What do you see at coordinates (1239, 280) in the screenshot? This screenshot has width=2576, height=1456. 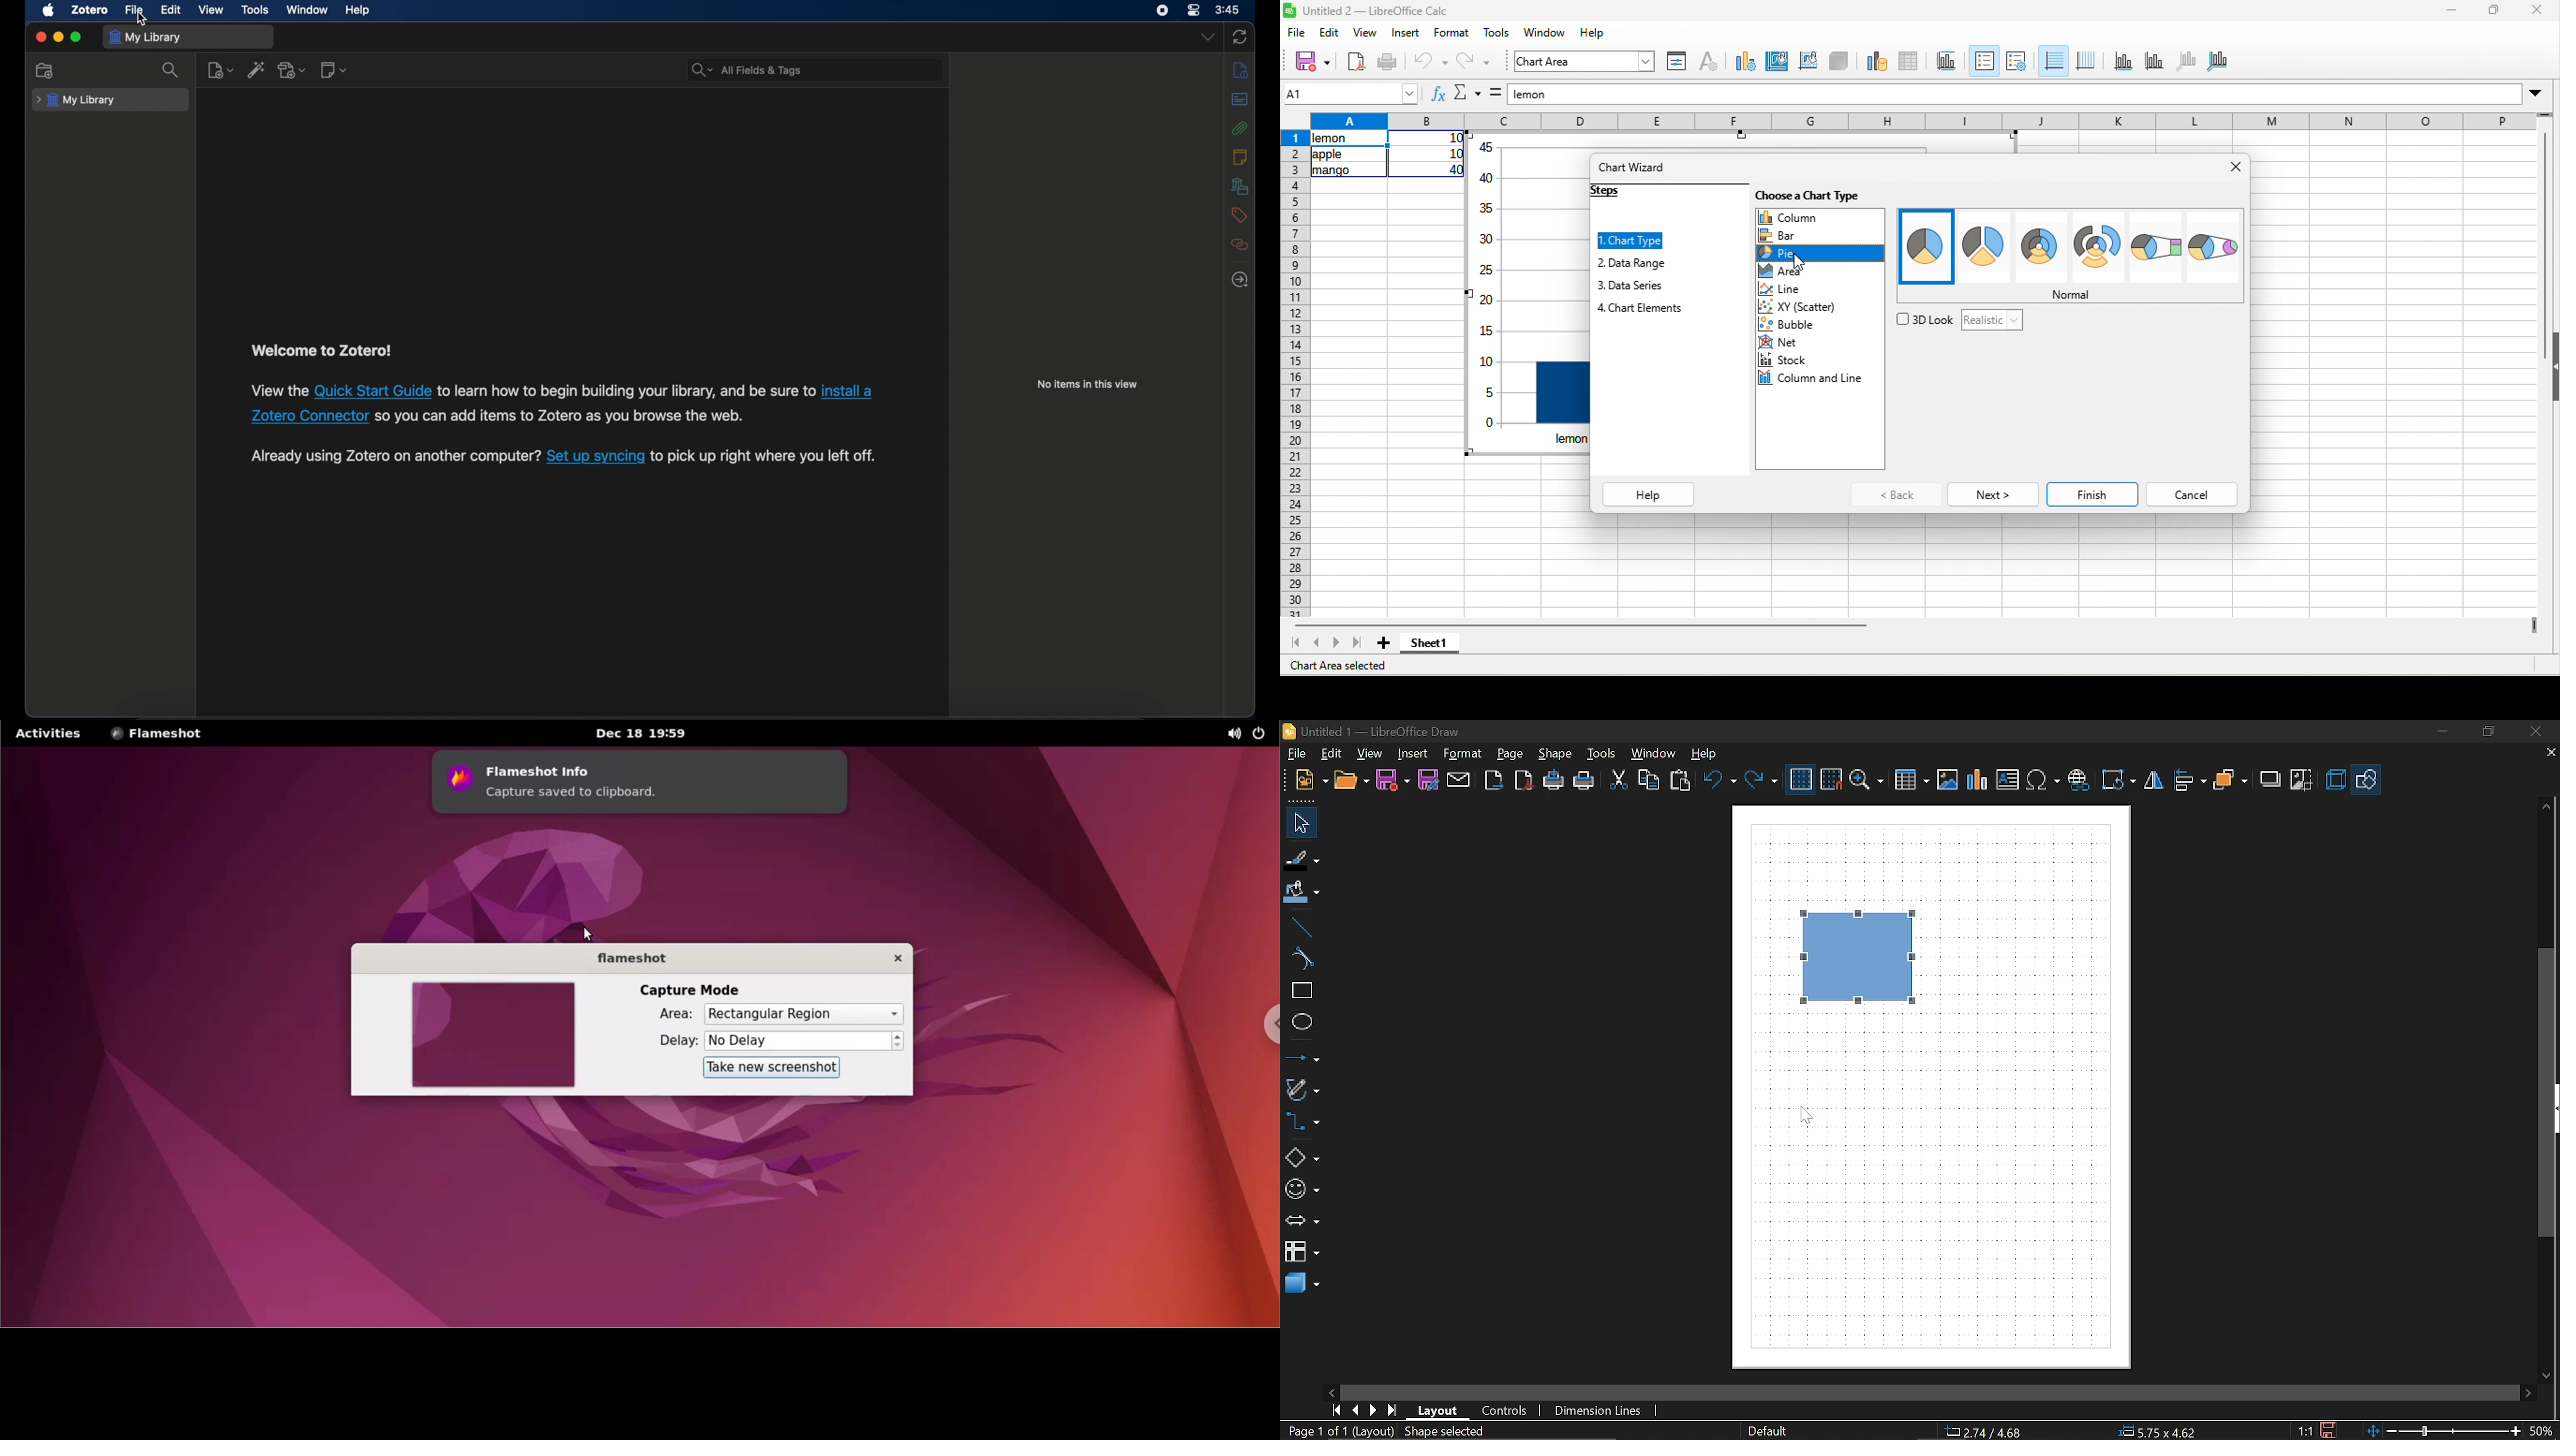 I see `locate` at bounding box center [1239, 280].